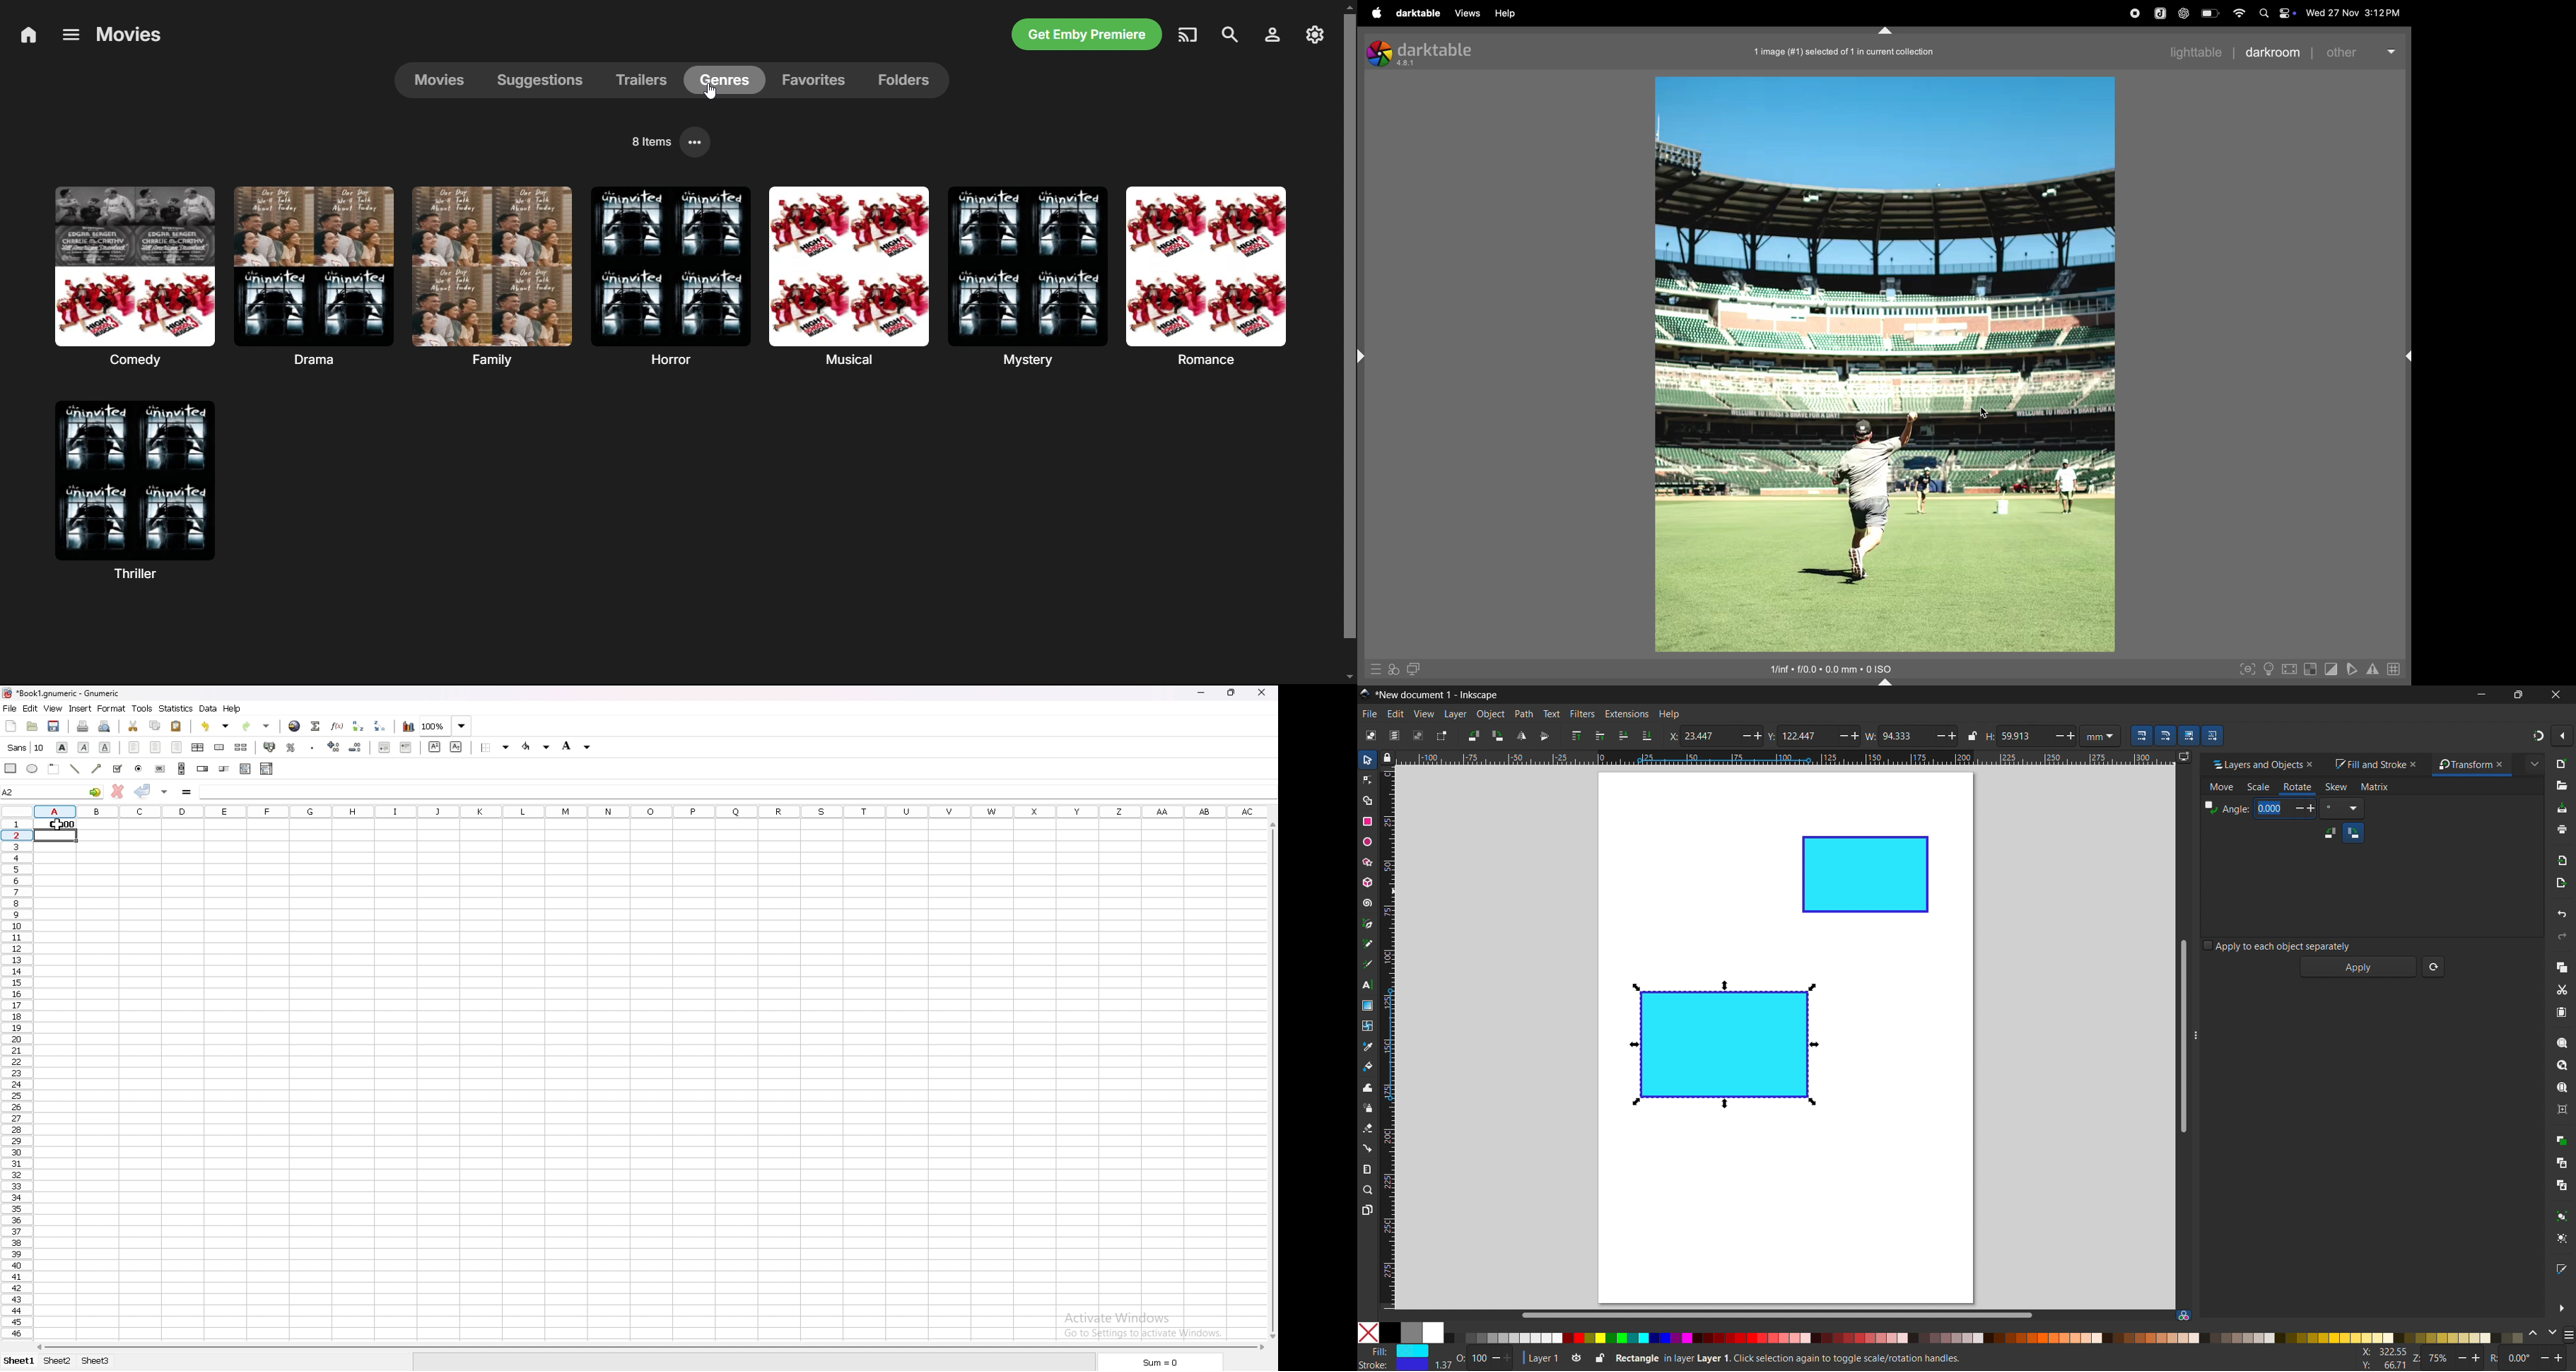 The height and width of the screenshot is (1372, 2576). What do you see at coordinates (2562, 809) in the screenshot?
I see `save` at bounding box center [2562, 809].